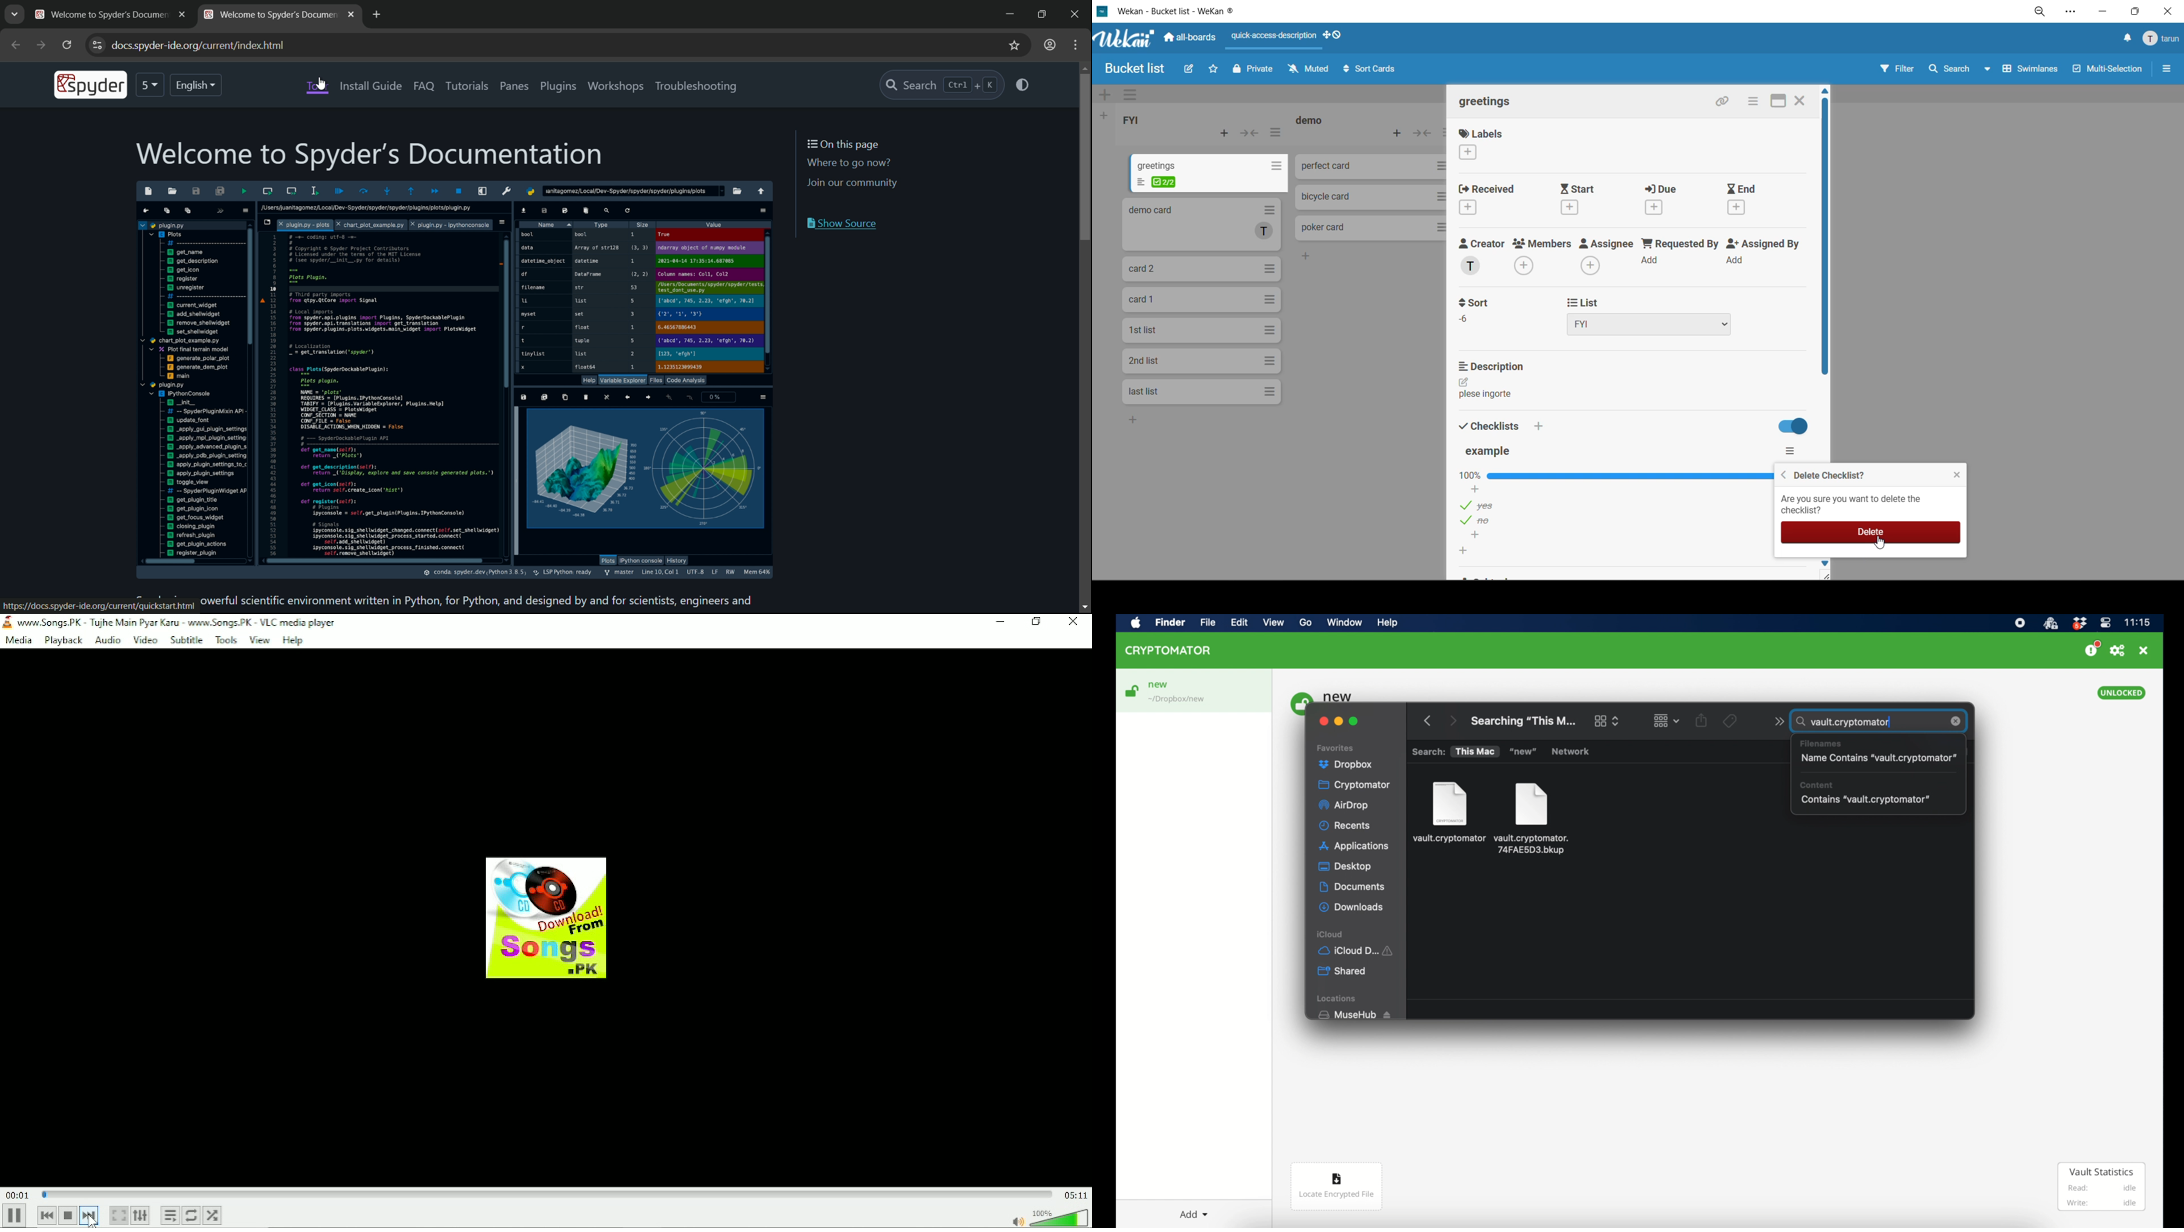 The image size is (2184, 1232). Describe the element at coordinates (2144, 650) in the screenshot. I see `close` at that location.